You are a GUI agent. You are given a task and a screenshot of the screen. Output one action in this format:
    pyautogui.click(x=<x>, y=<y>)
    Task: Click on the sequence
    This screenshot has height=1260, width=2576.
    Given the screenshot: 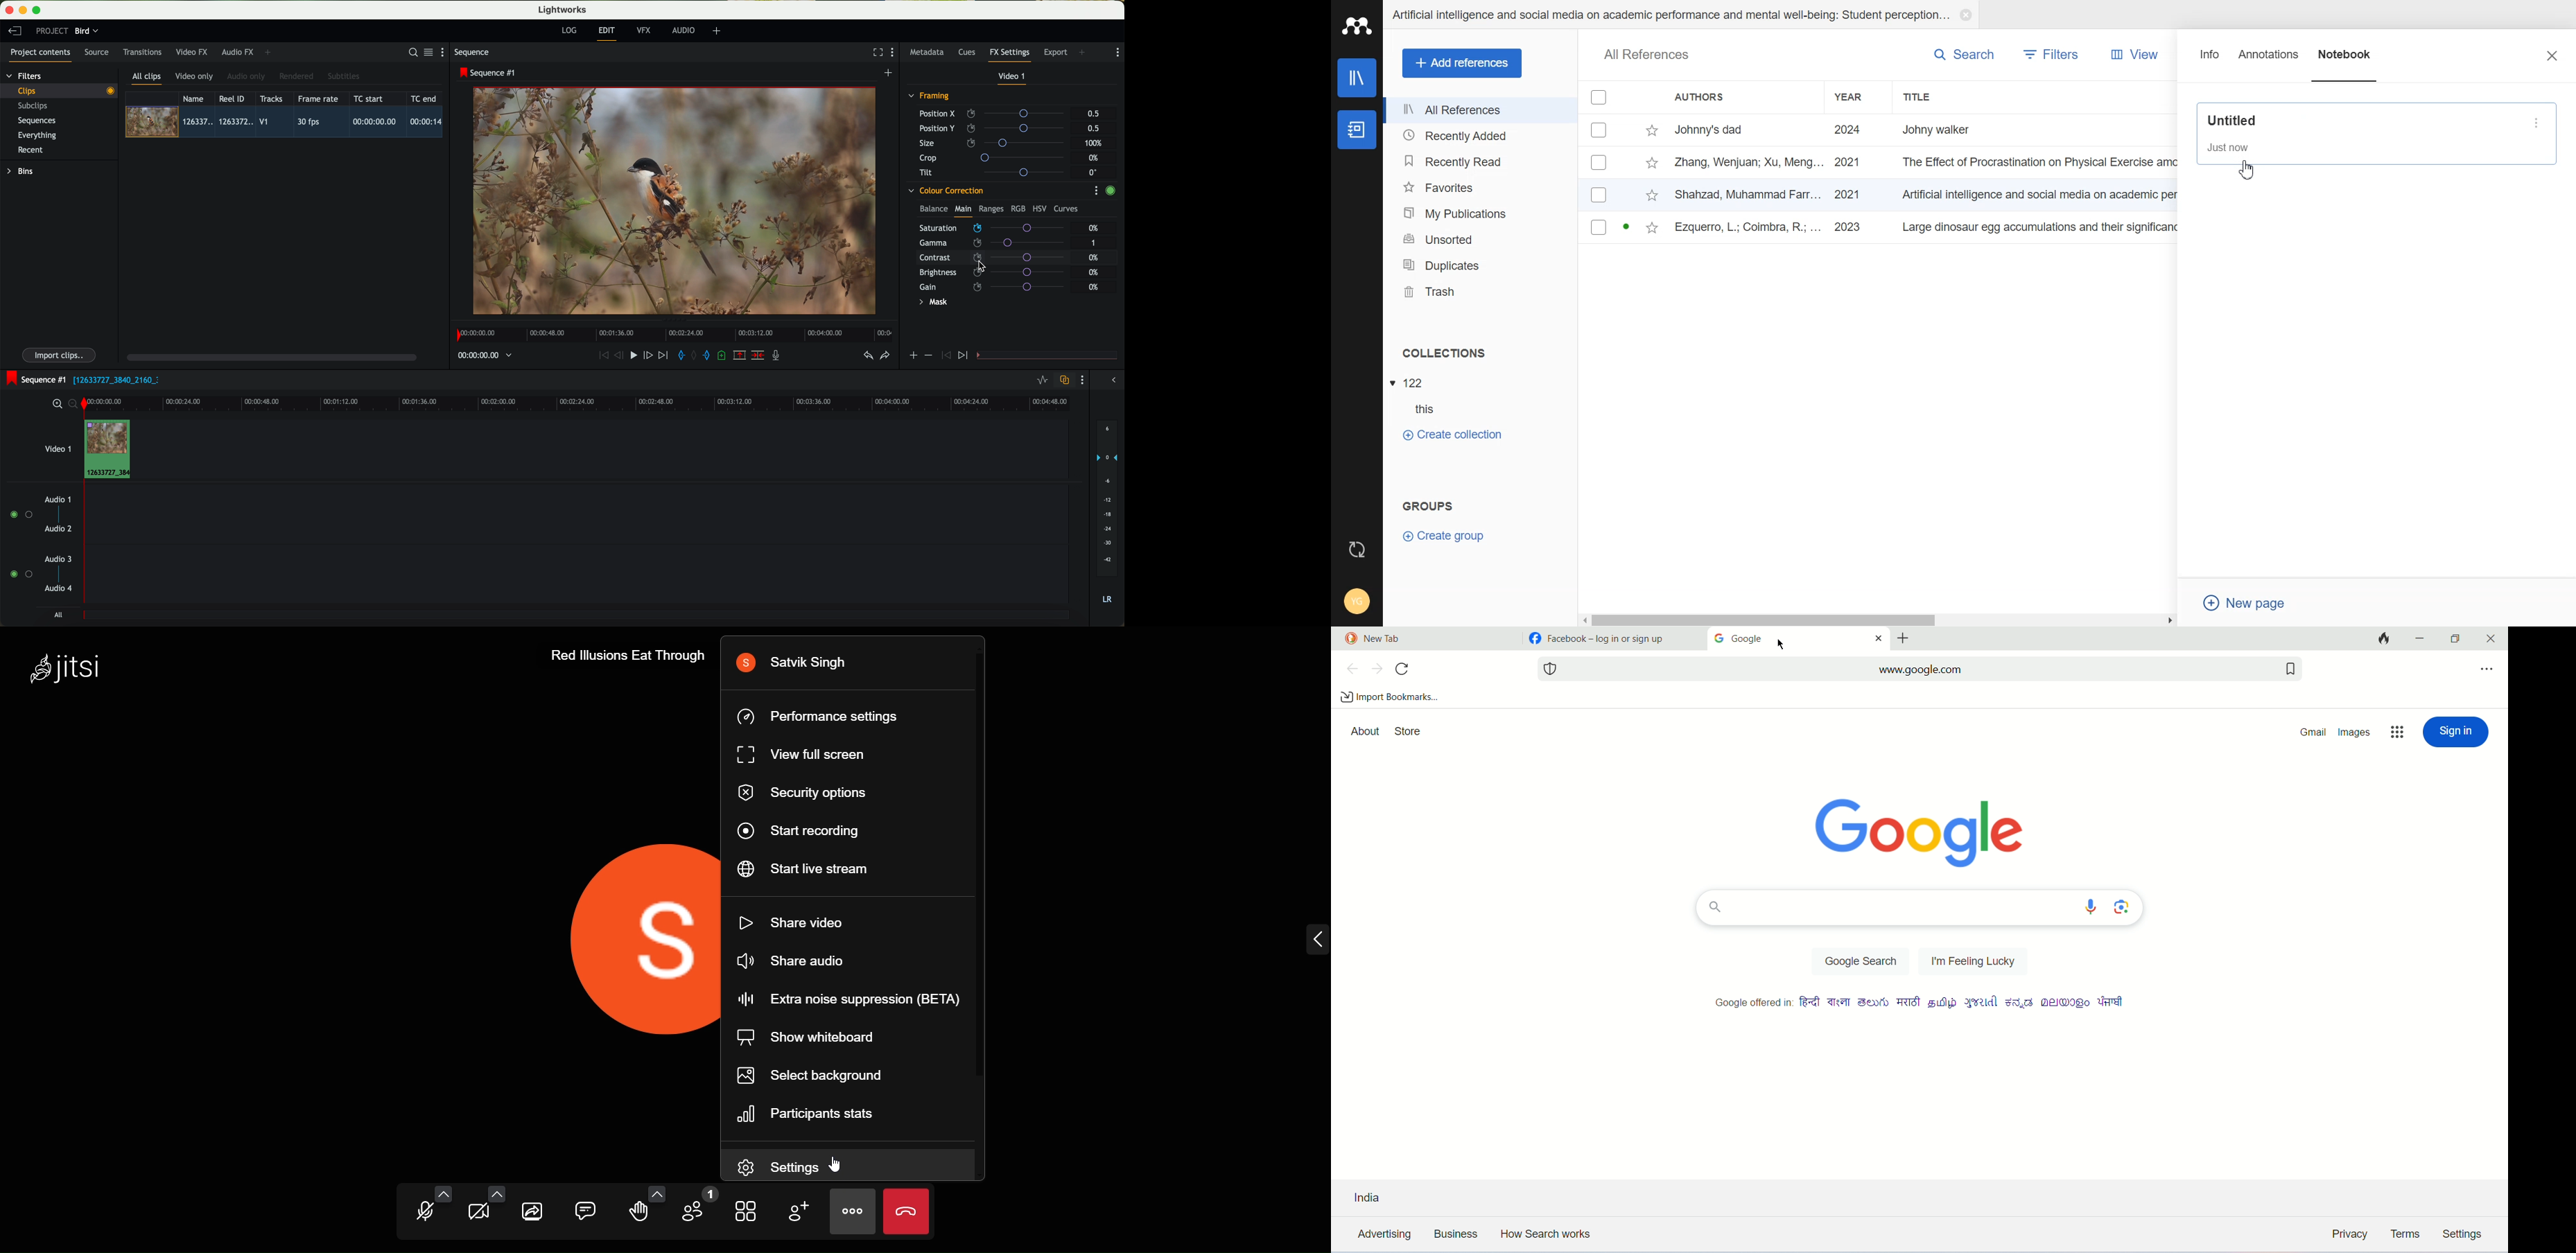 What is the action you would take?
    pyautogui.click(x=472, y=52)
    